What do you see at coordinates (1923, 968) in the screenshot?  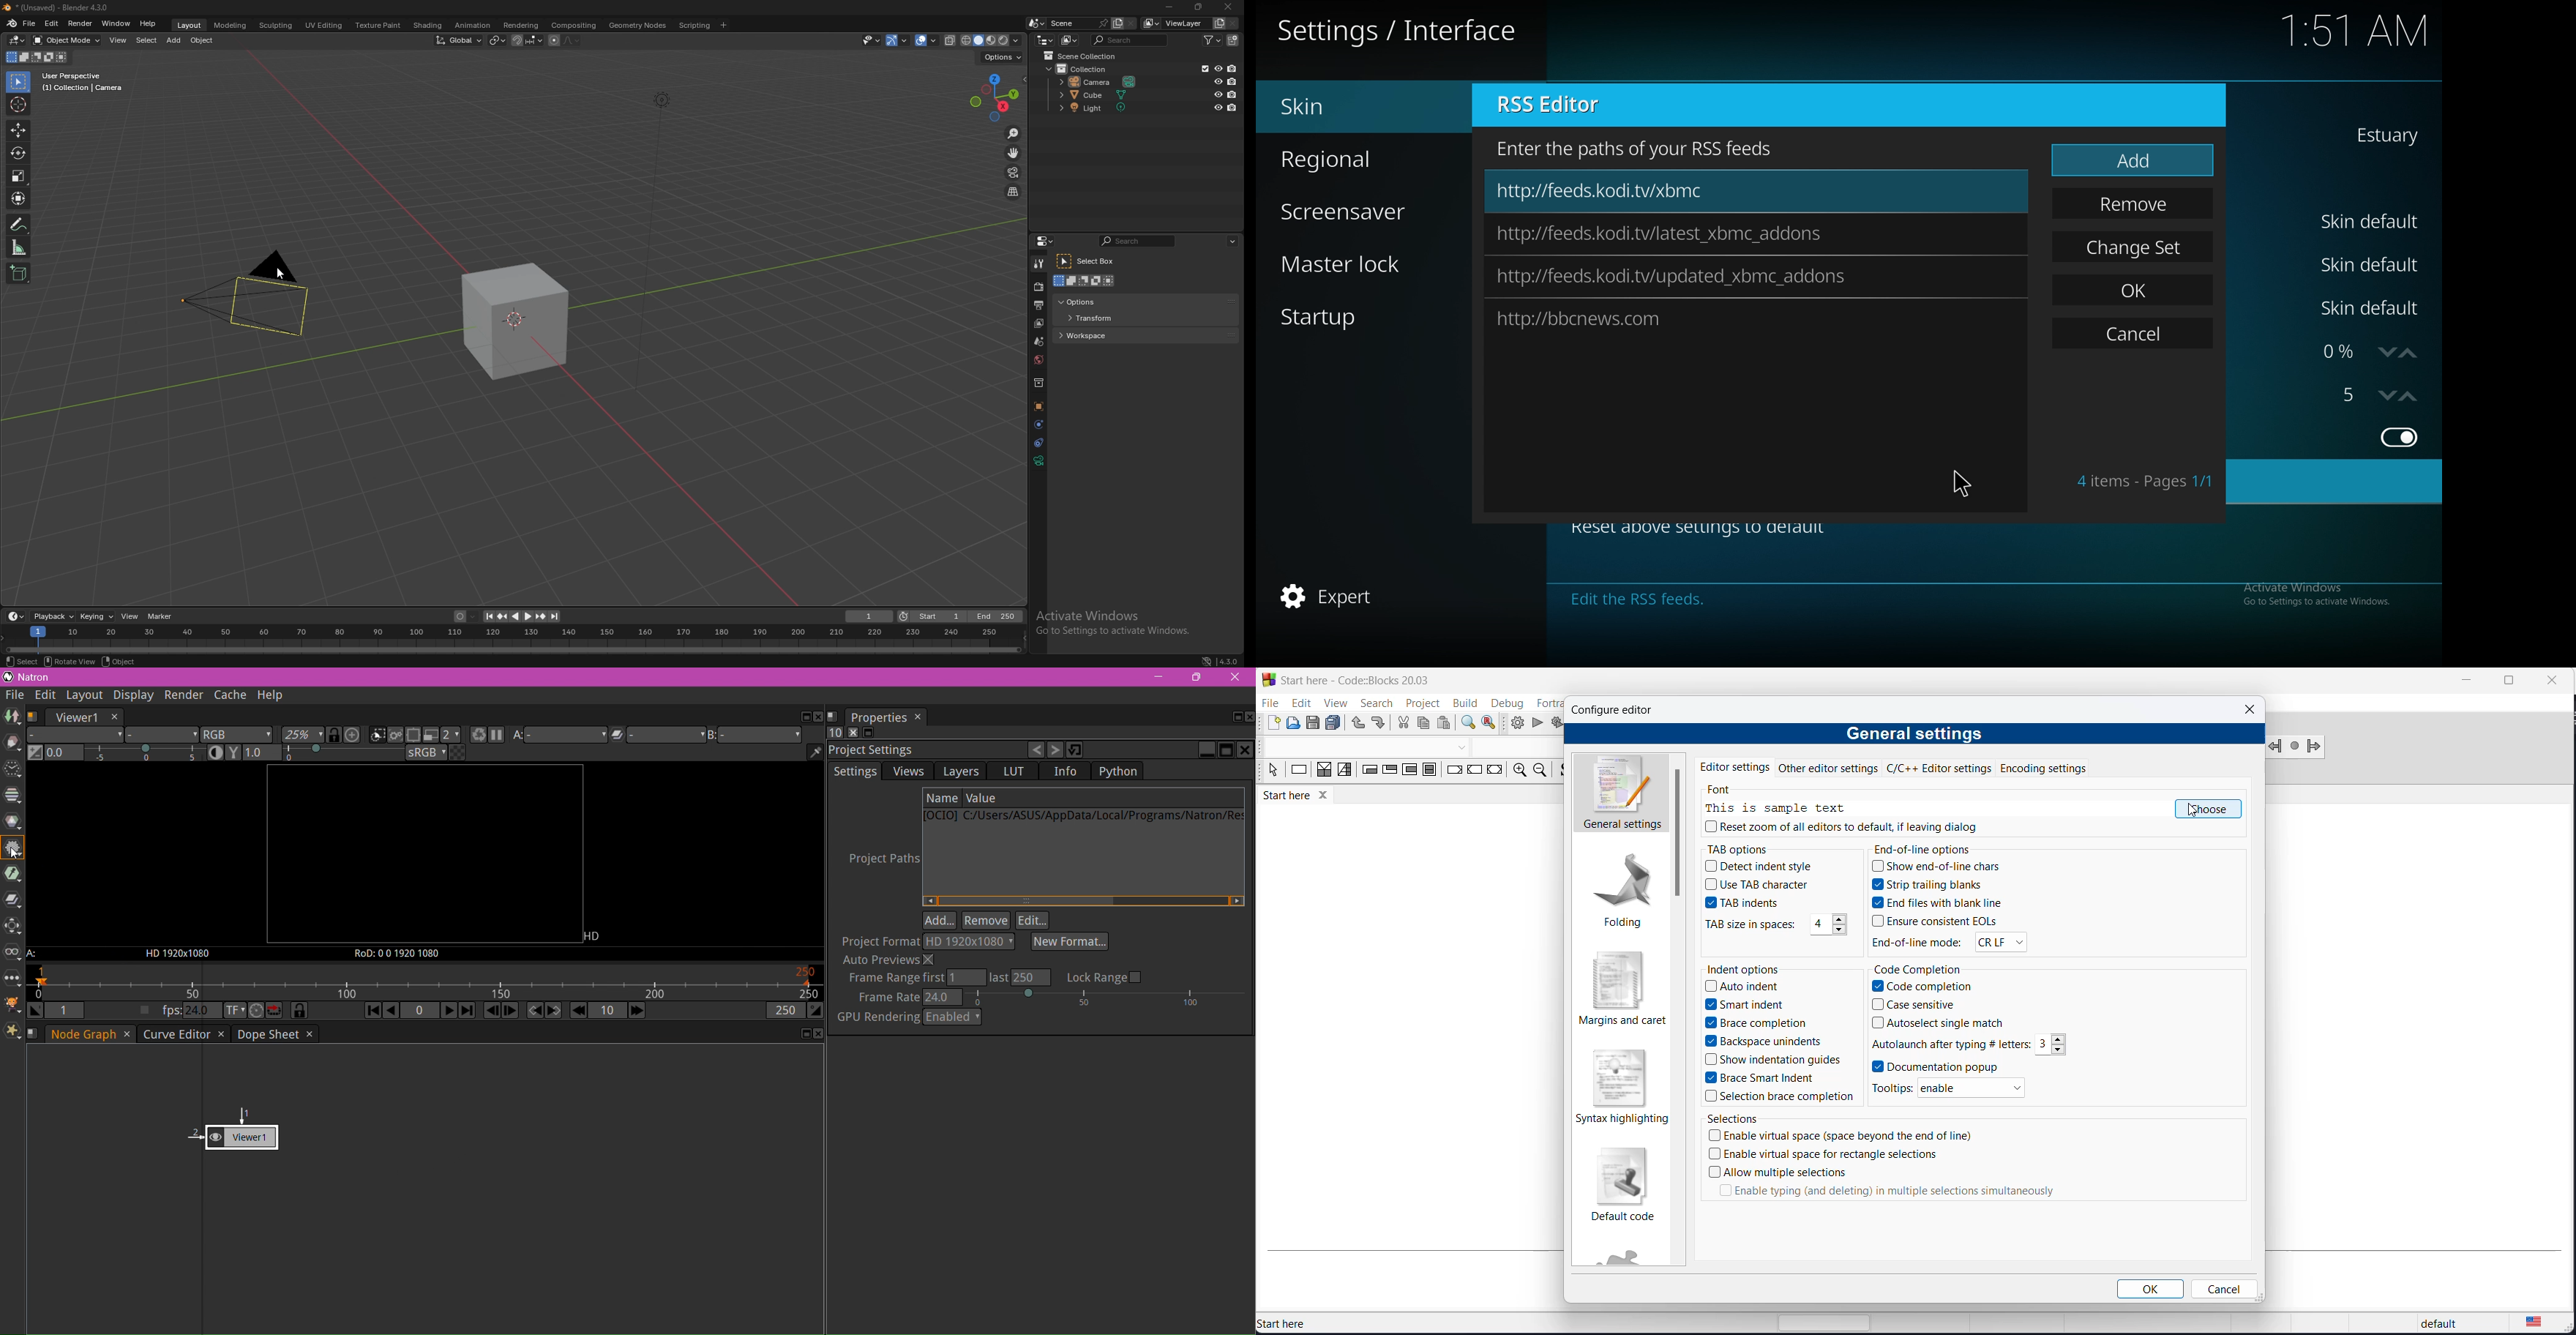 I see `code completion` at bounding box center [1923, 968].